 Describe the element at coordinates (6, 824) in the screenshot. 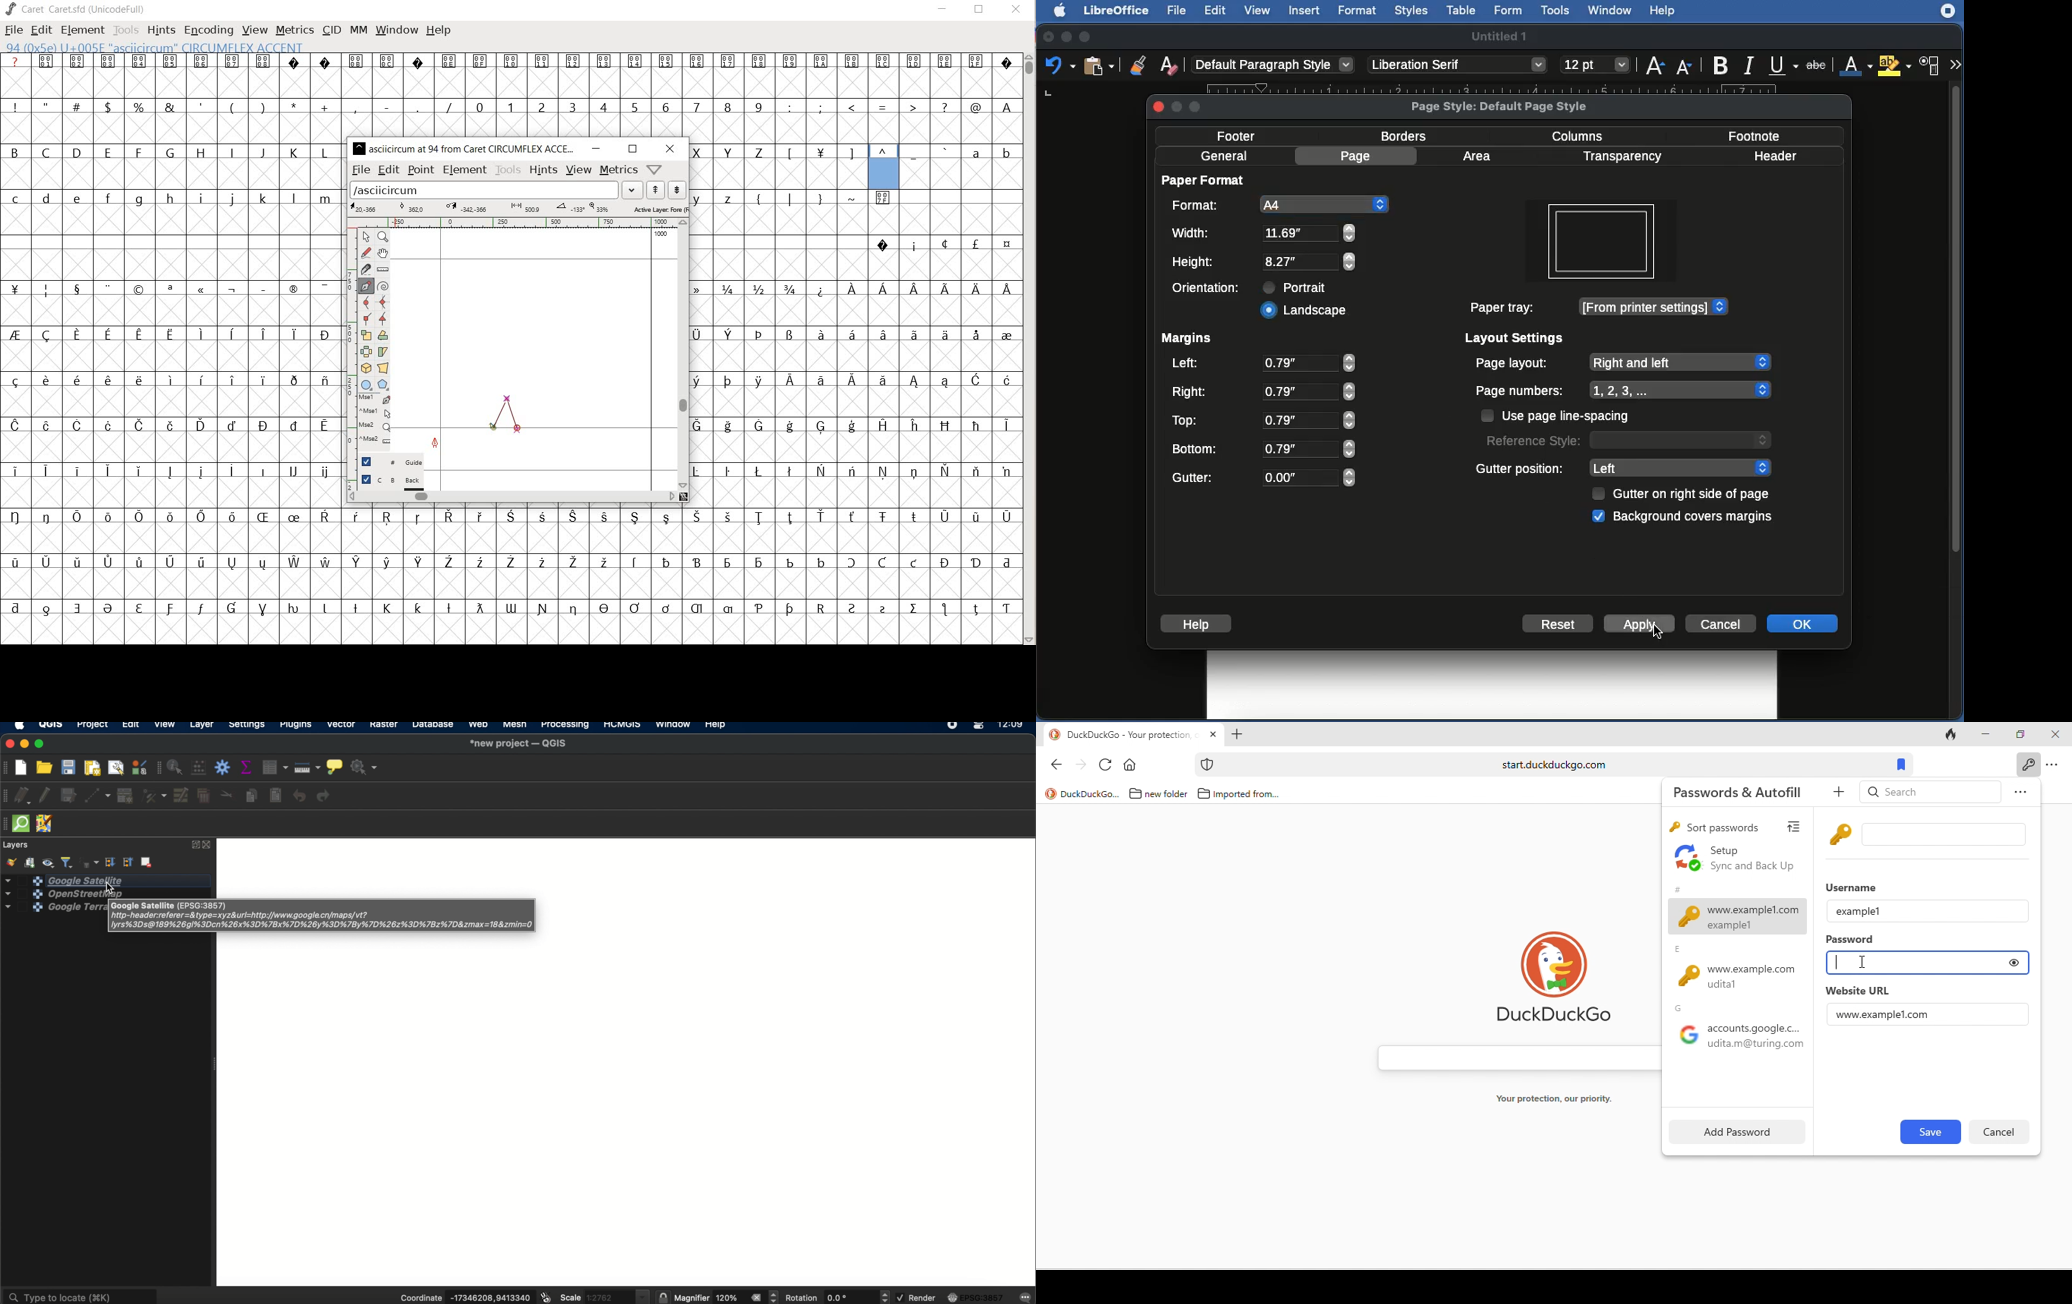

I see `hidden toolbar` at that location.